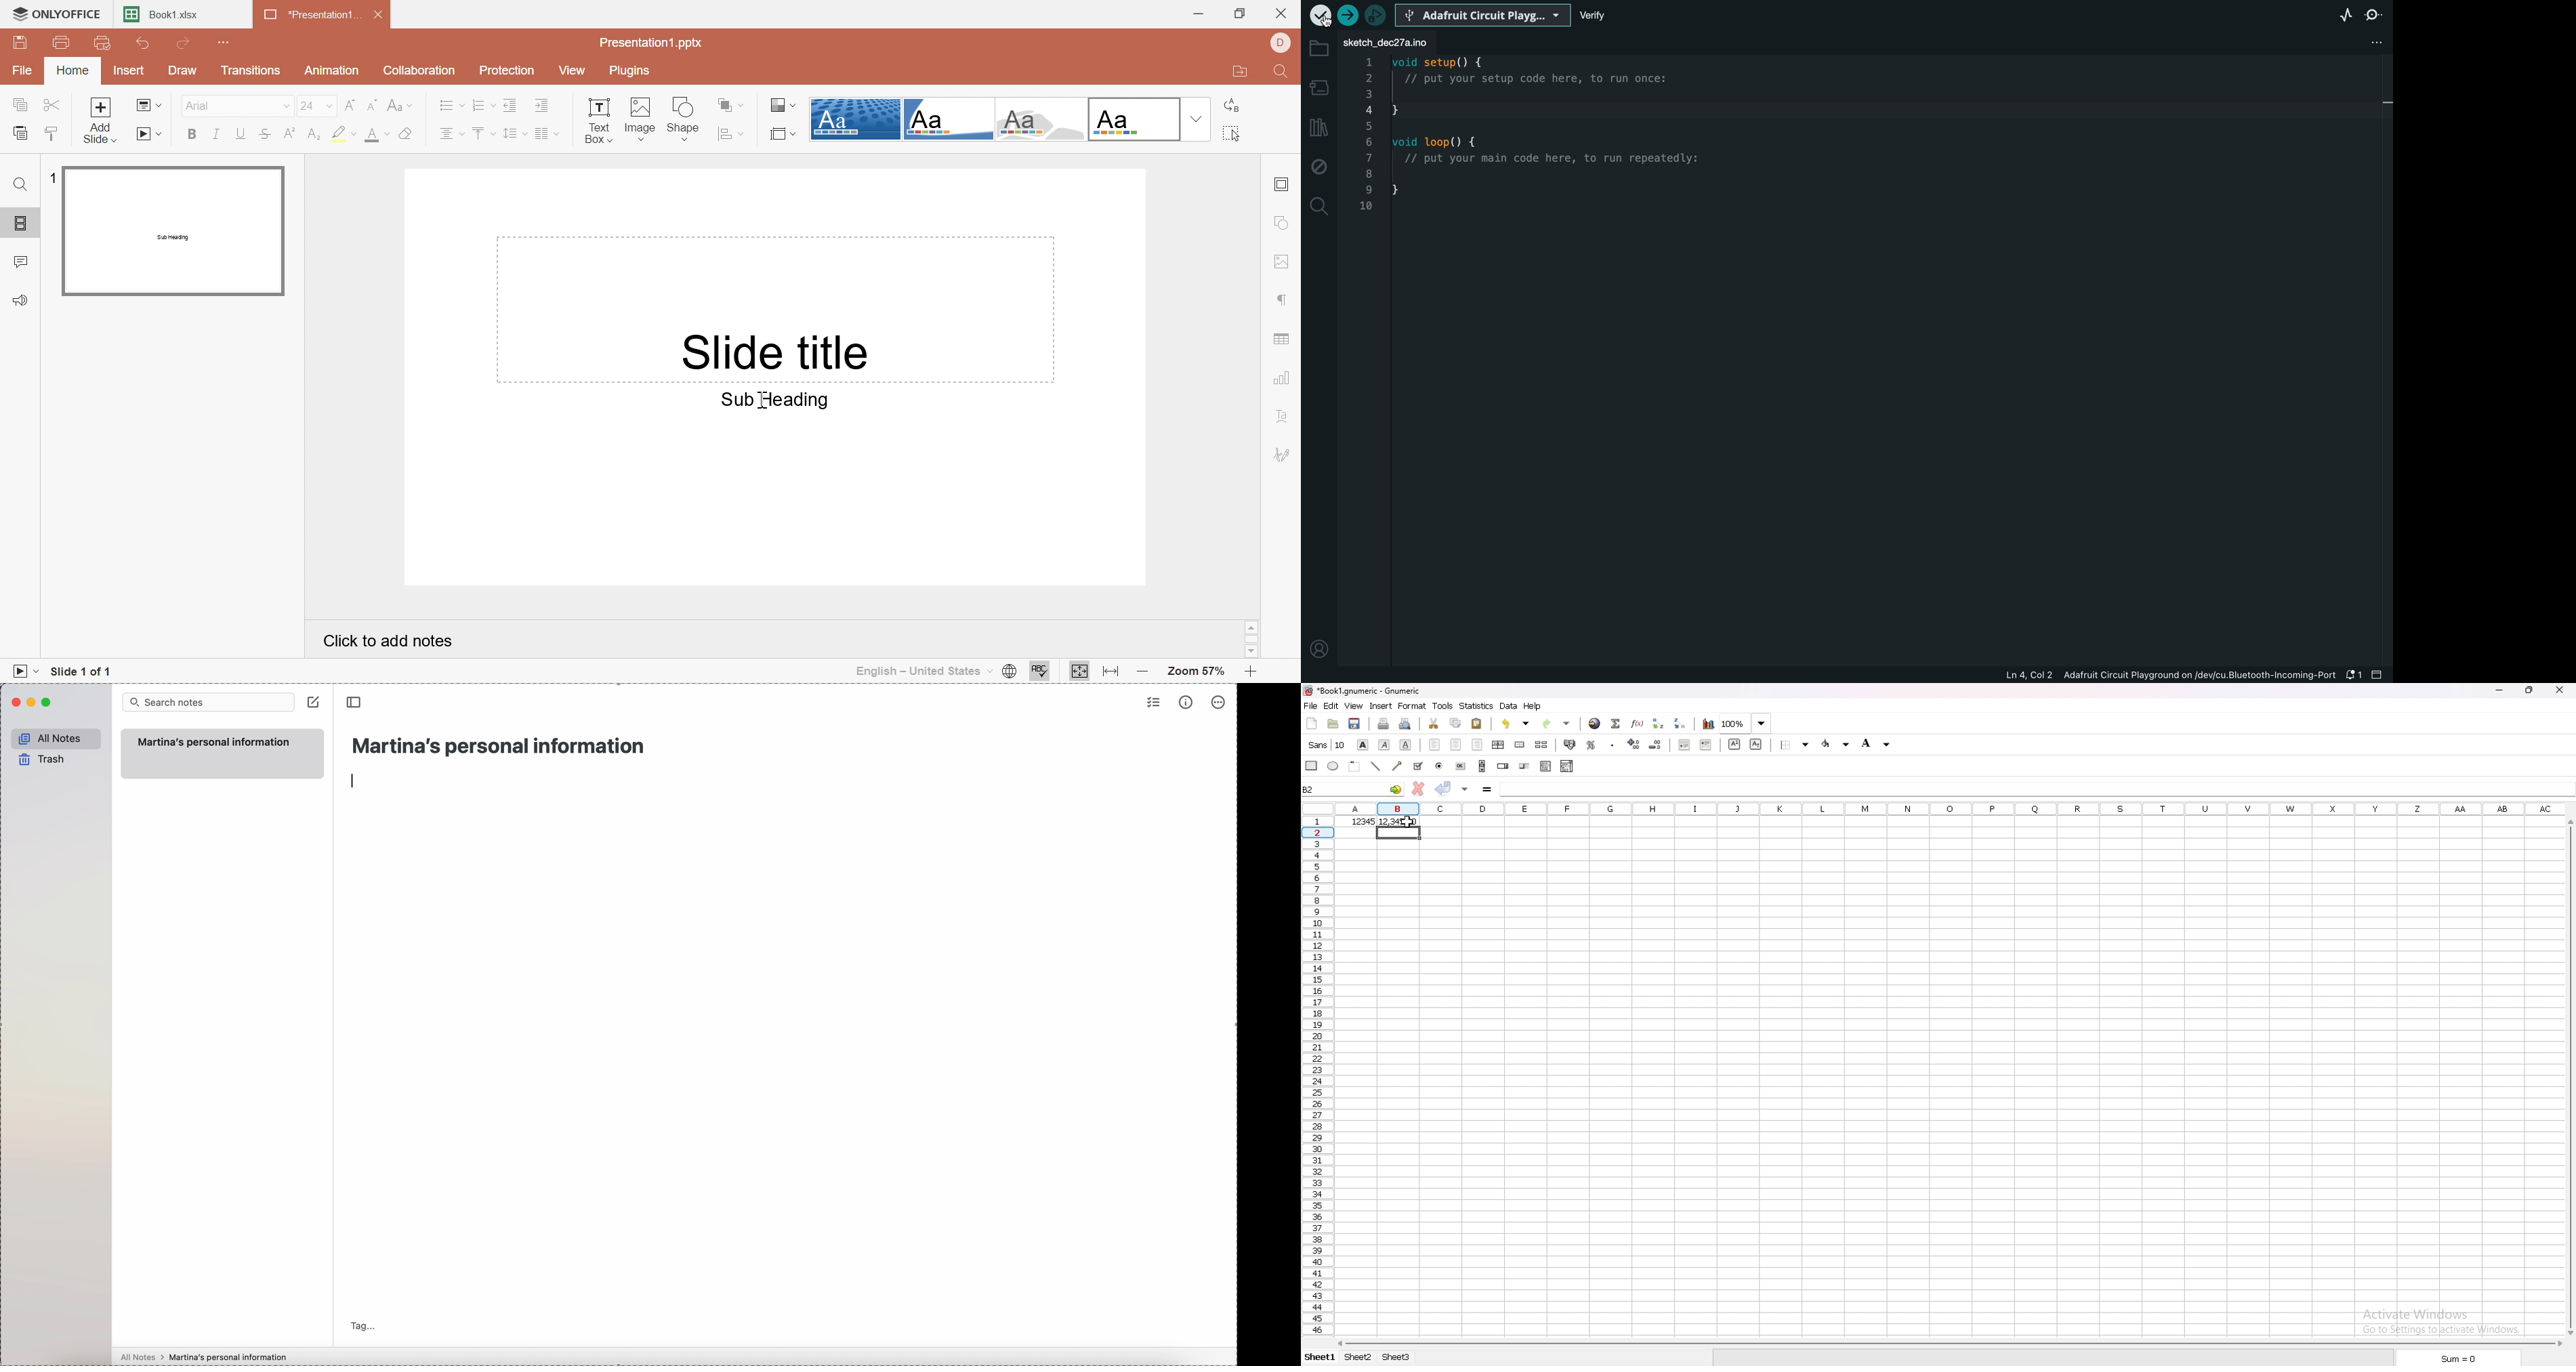 Image resolution: width=2576 pixels, height=1372 pixels. Describe the element at coordinates (1548, 789) in the screenshot. I see `formula` at that location.